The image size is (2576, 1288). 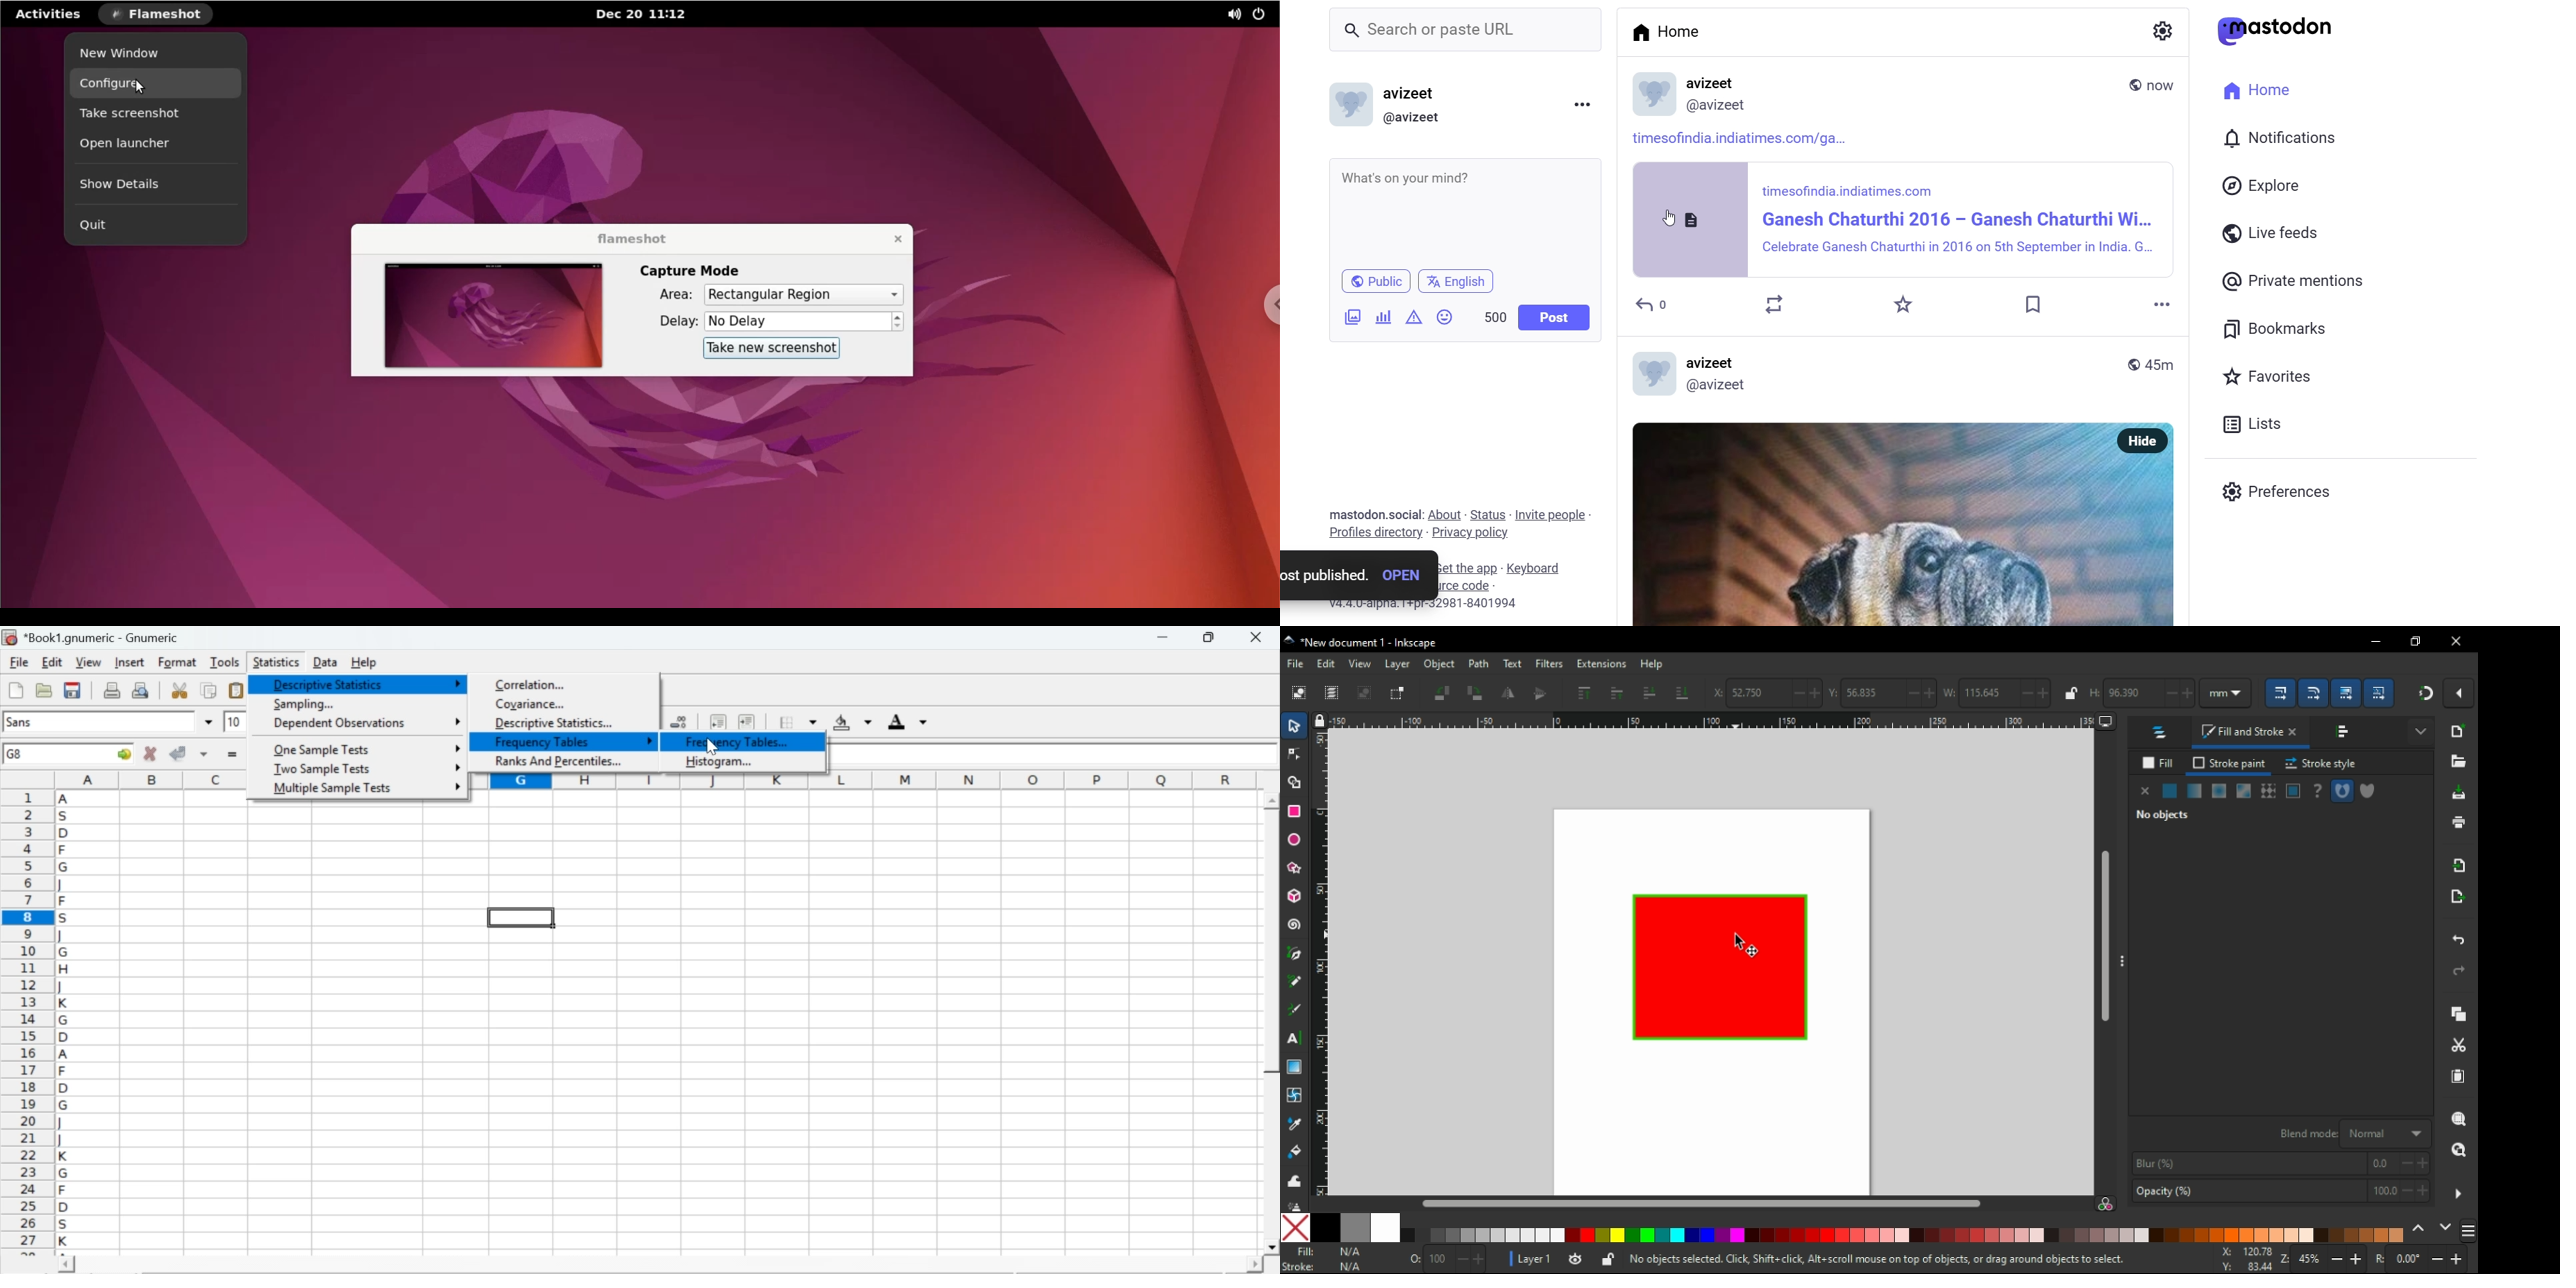 I want to click on units, so click(x=2229, y=692).